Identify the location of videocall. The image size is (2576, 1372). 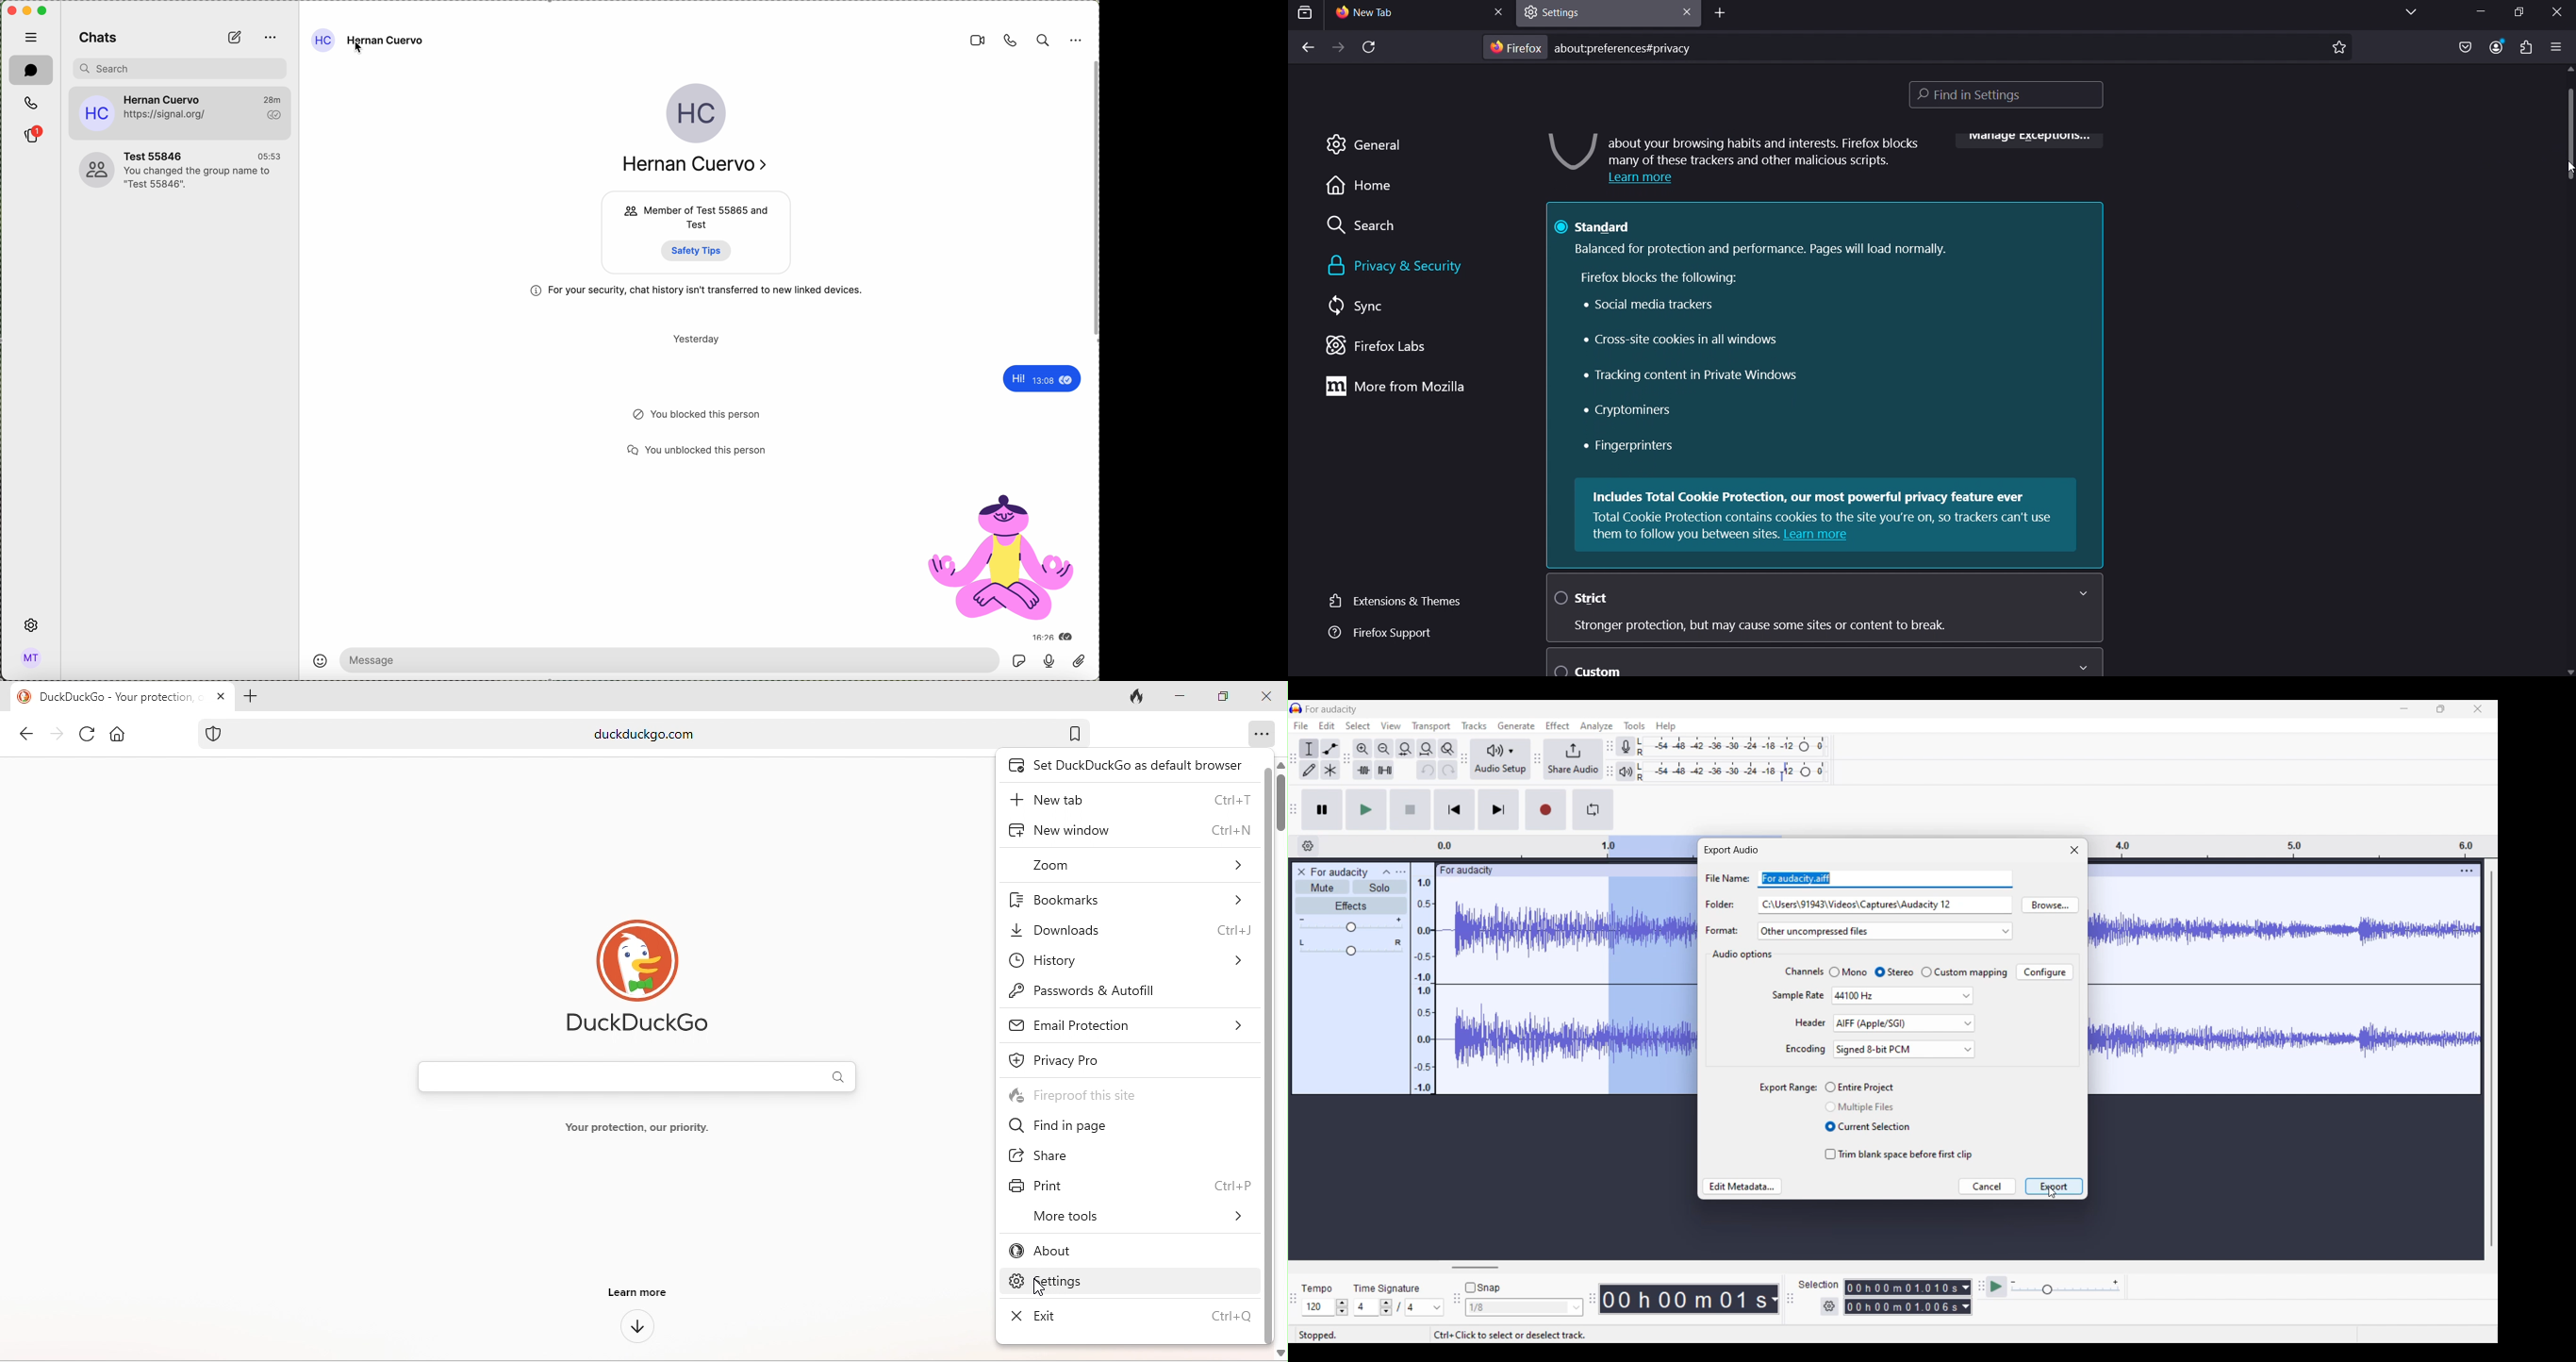
(980, 40).